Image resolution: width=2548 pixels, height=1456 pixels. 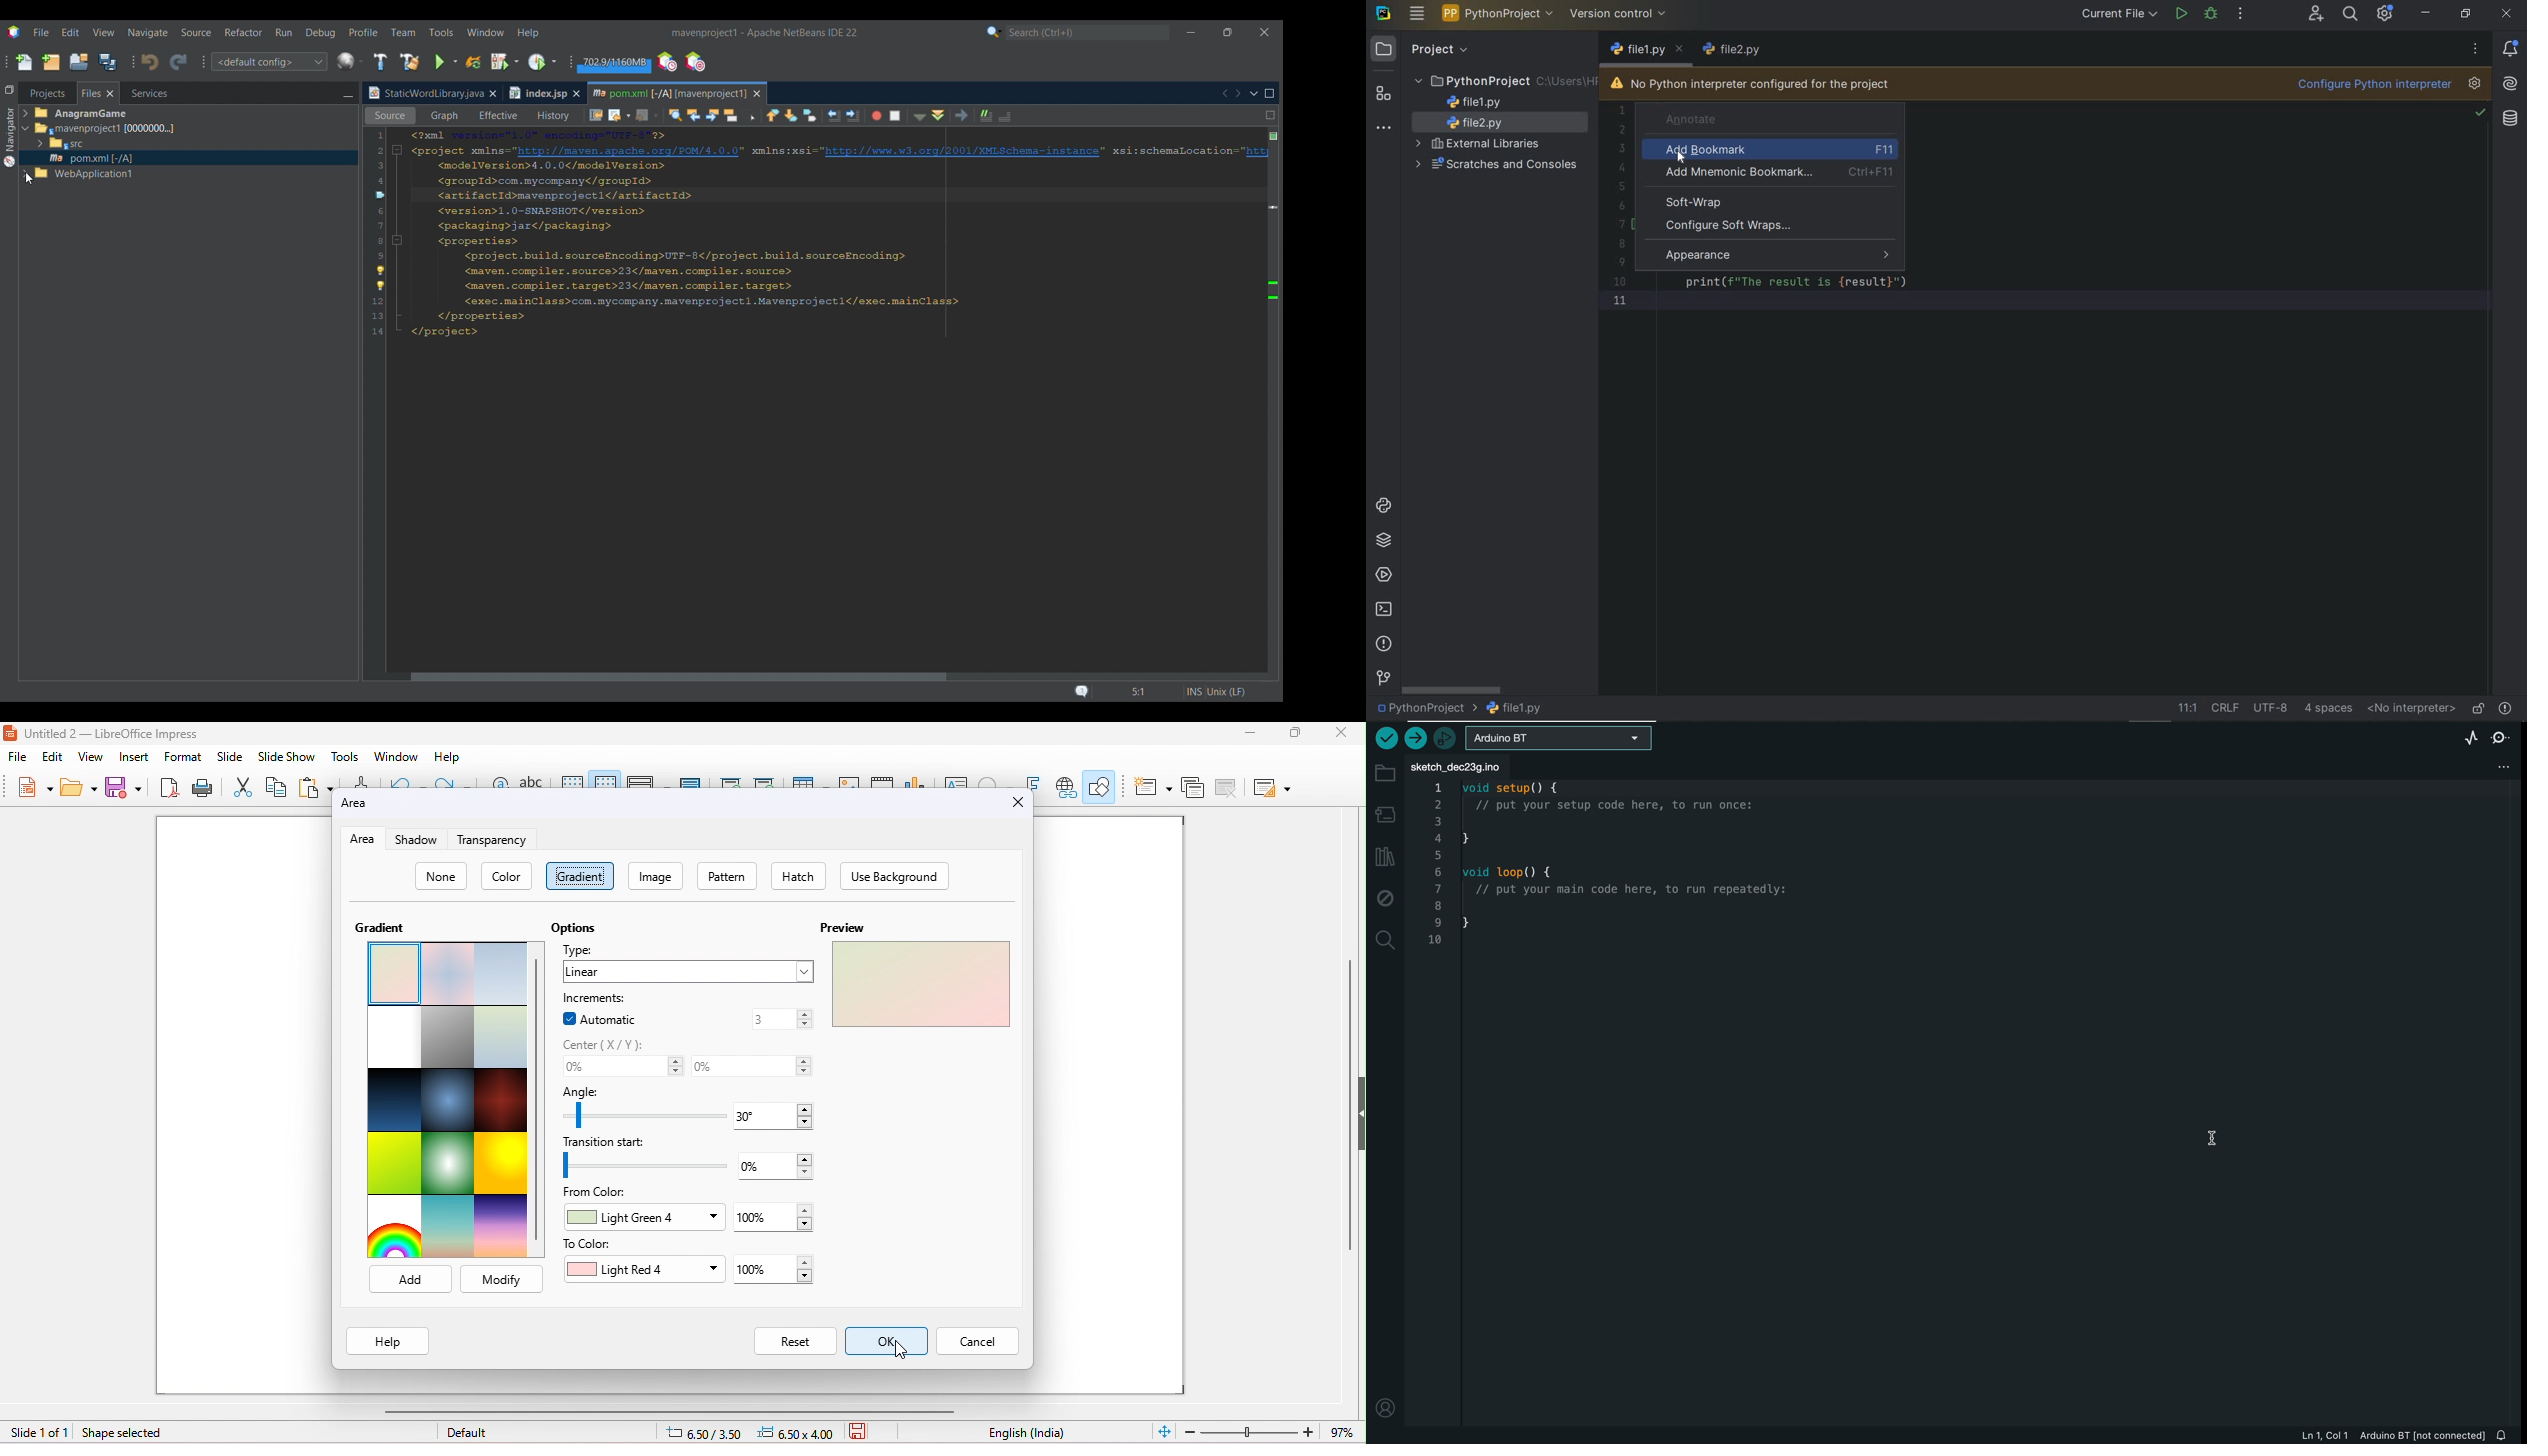 What do you see at coordinates (644, 1218) in the screenshot?
I see `from color selection` at bounding box center [644, 1218].